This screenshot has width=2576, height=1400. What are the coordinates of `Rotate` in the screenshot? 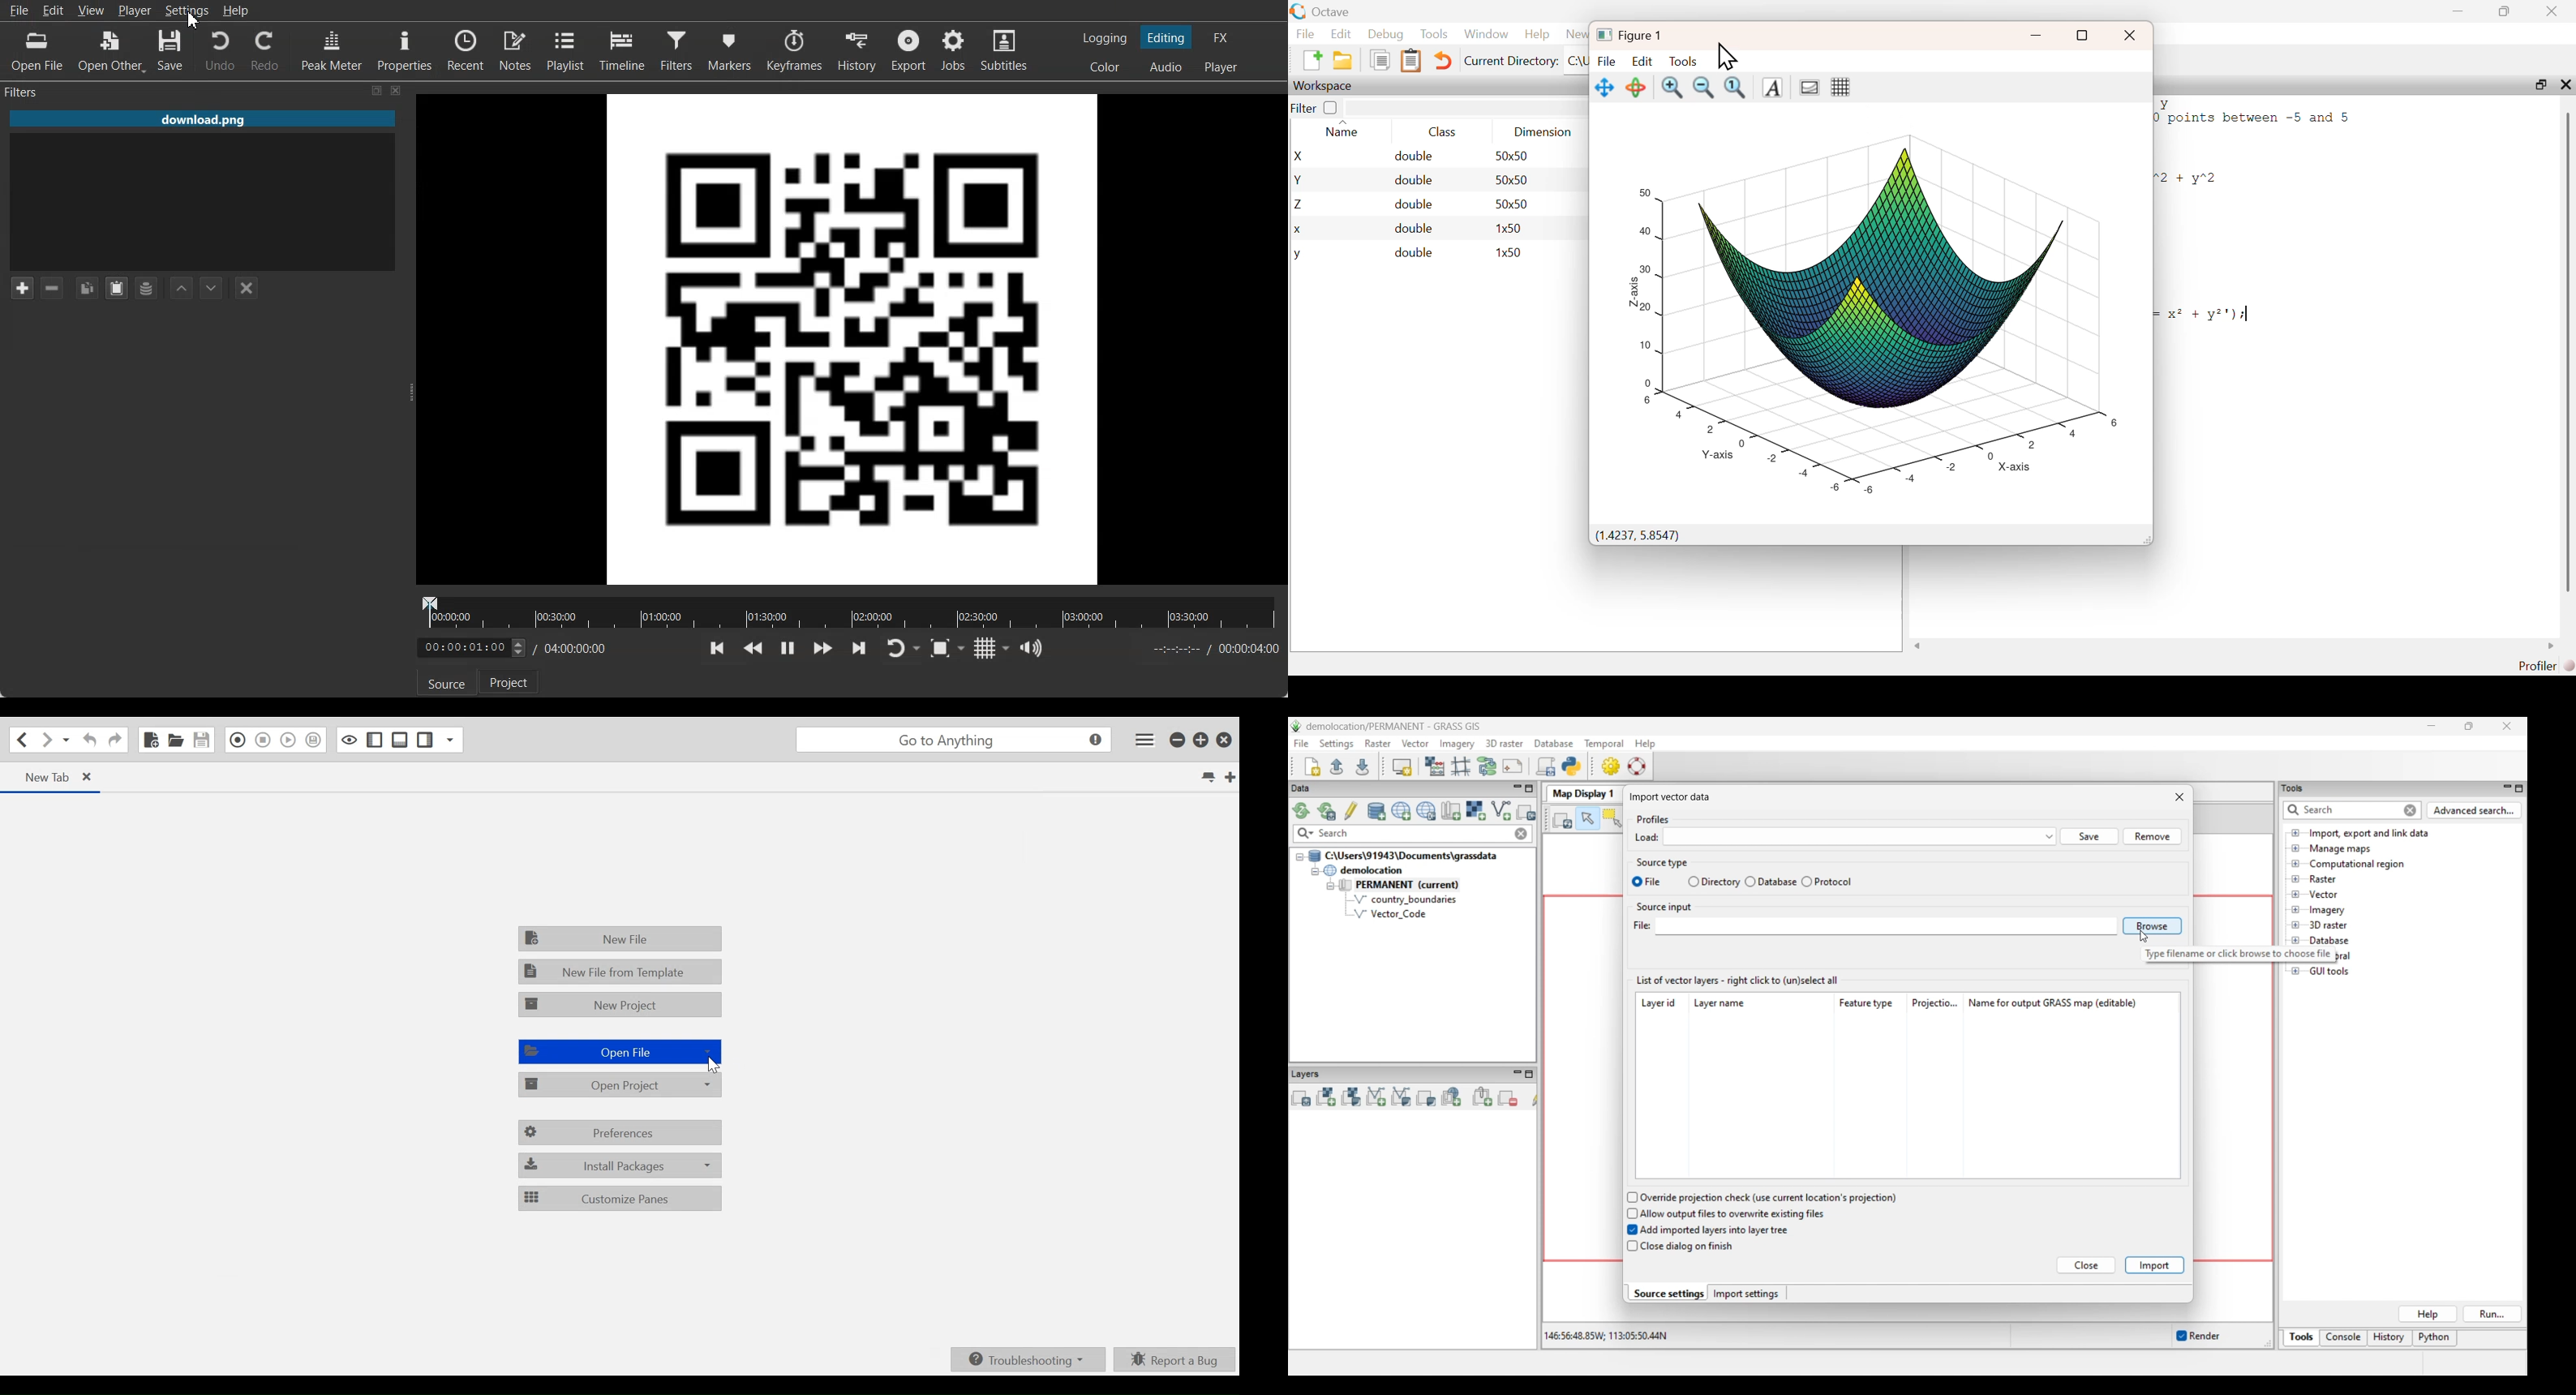 It's located at (1635, 87).